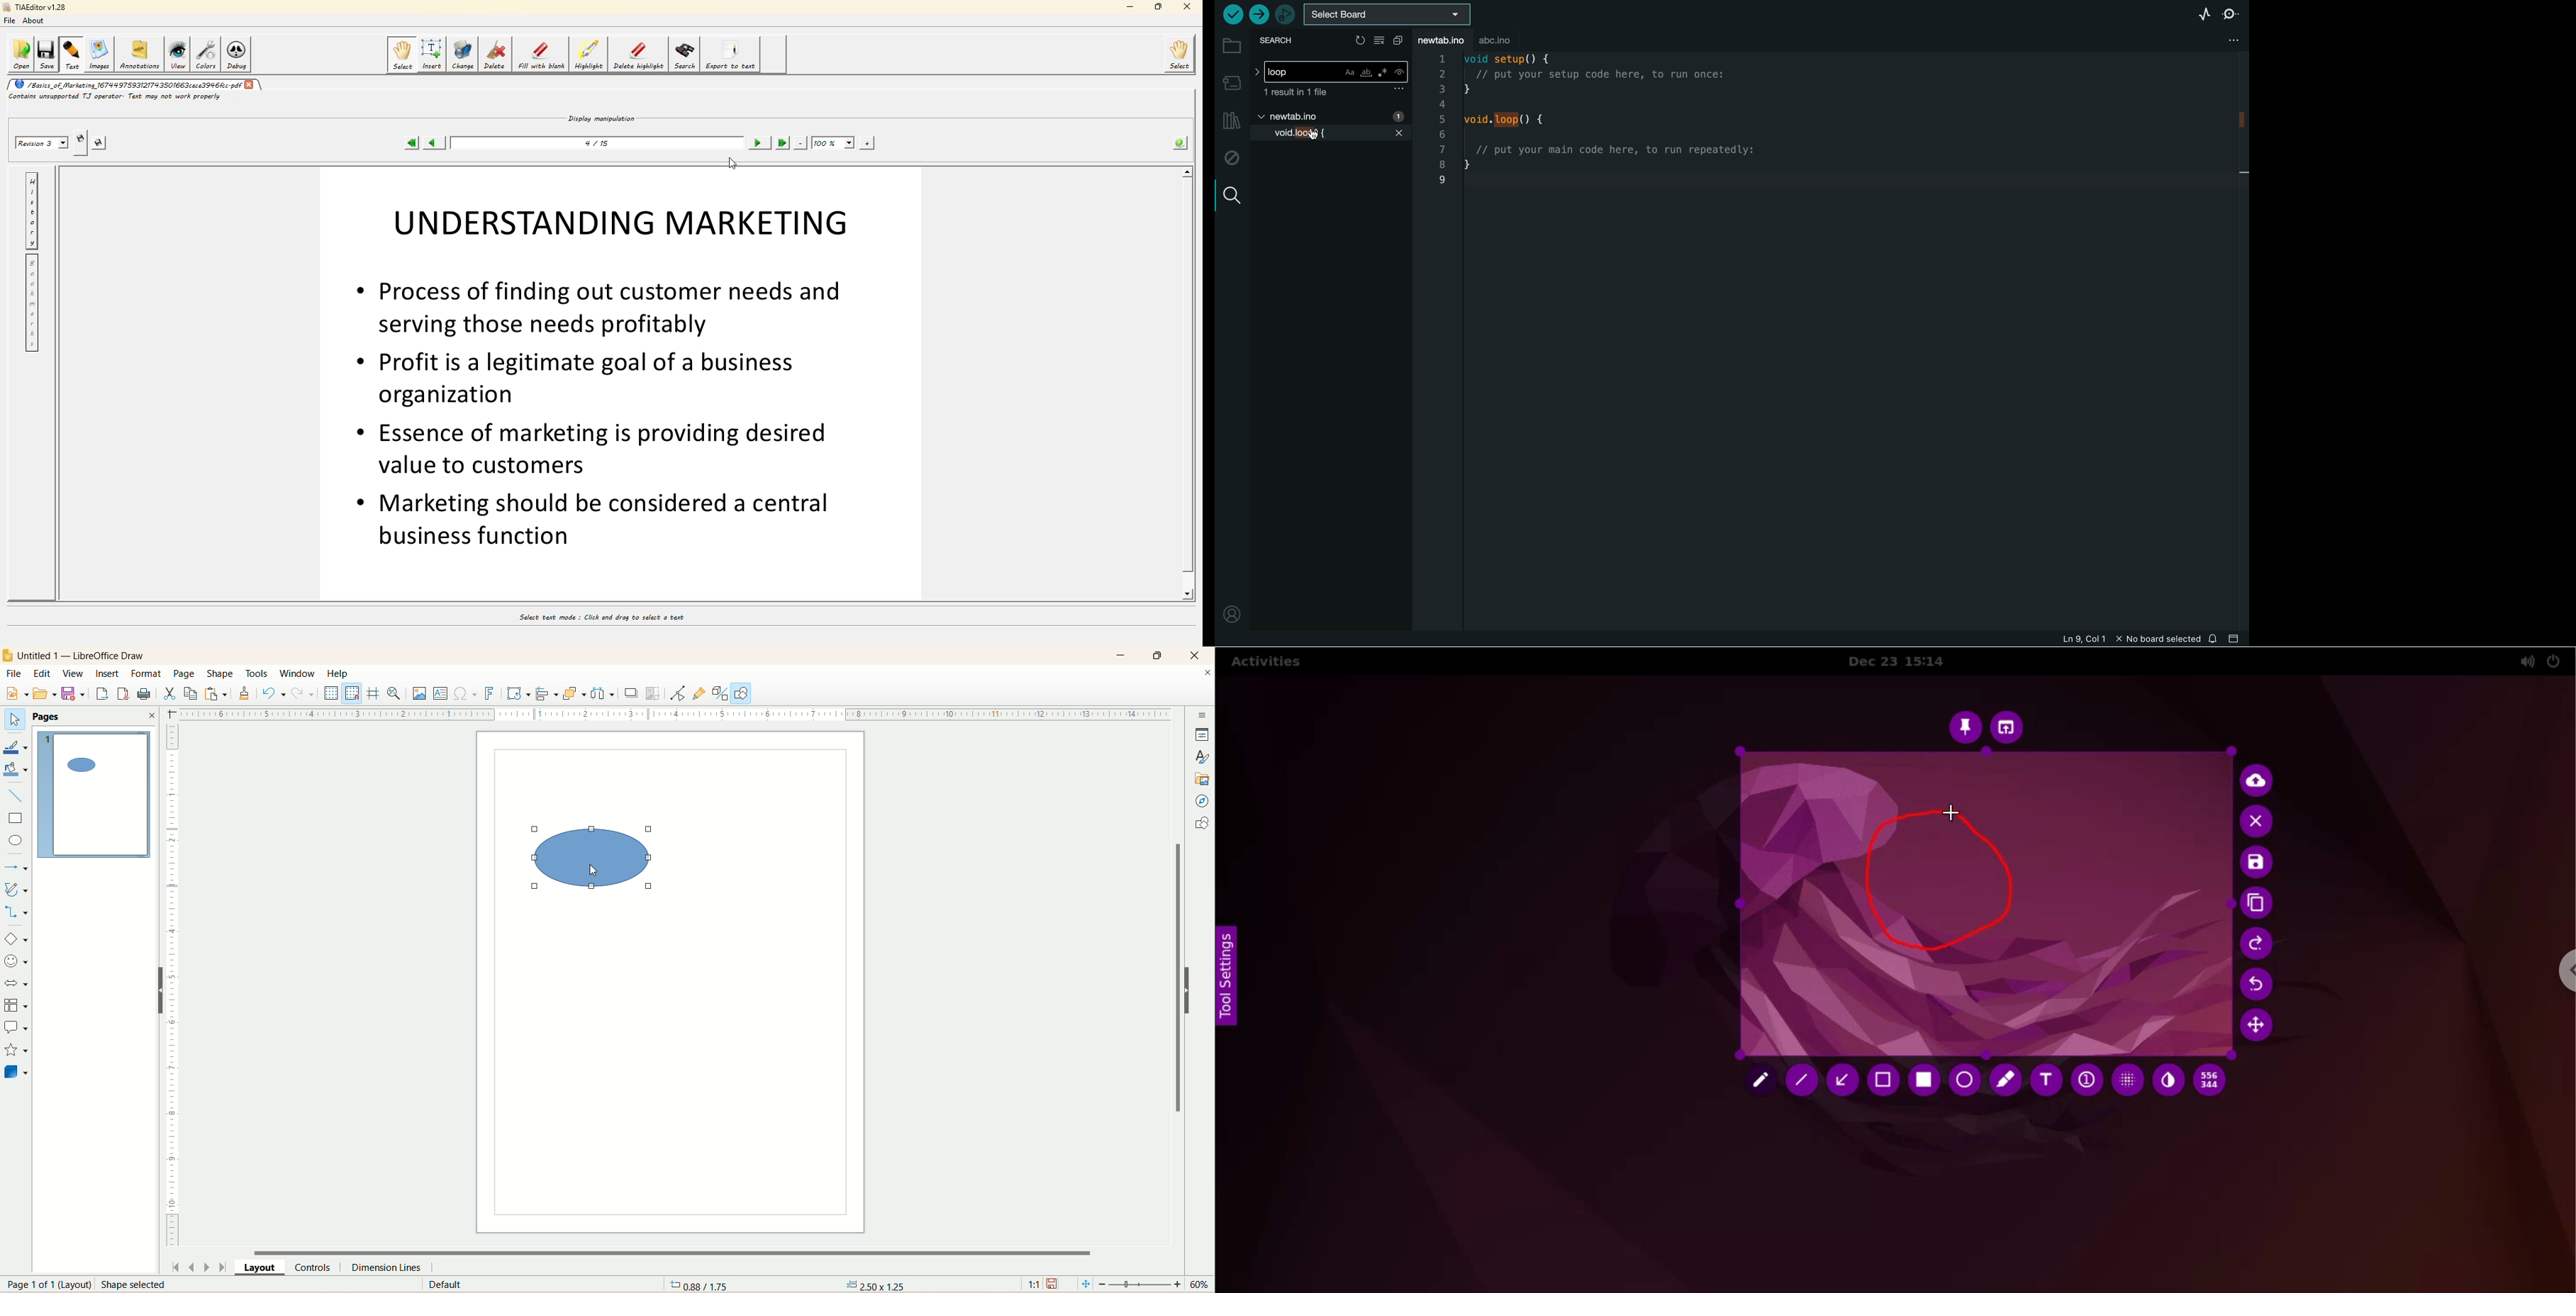 This screenshot has width=2576, height=1316. Describe the element at coordinates (1202, 755) in the screenshot. I see `style` at that location.